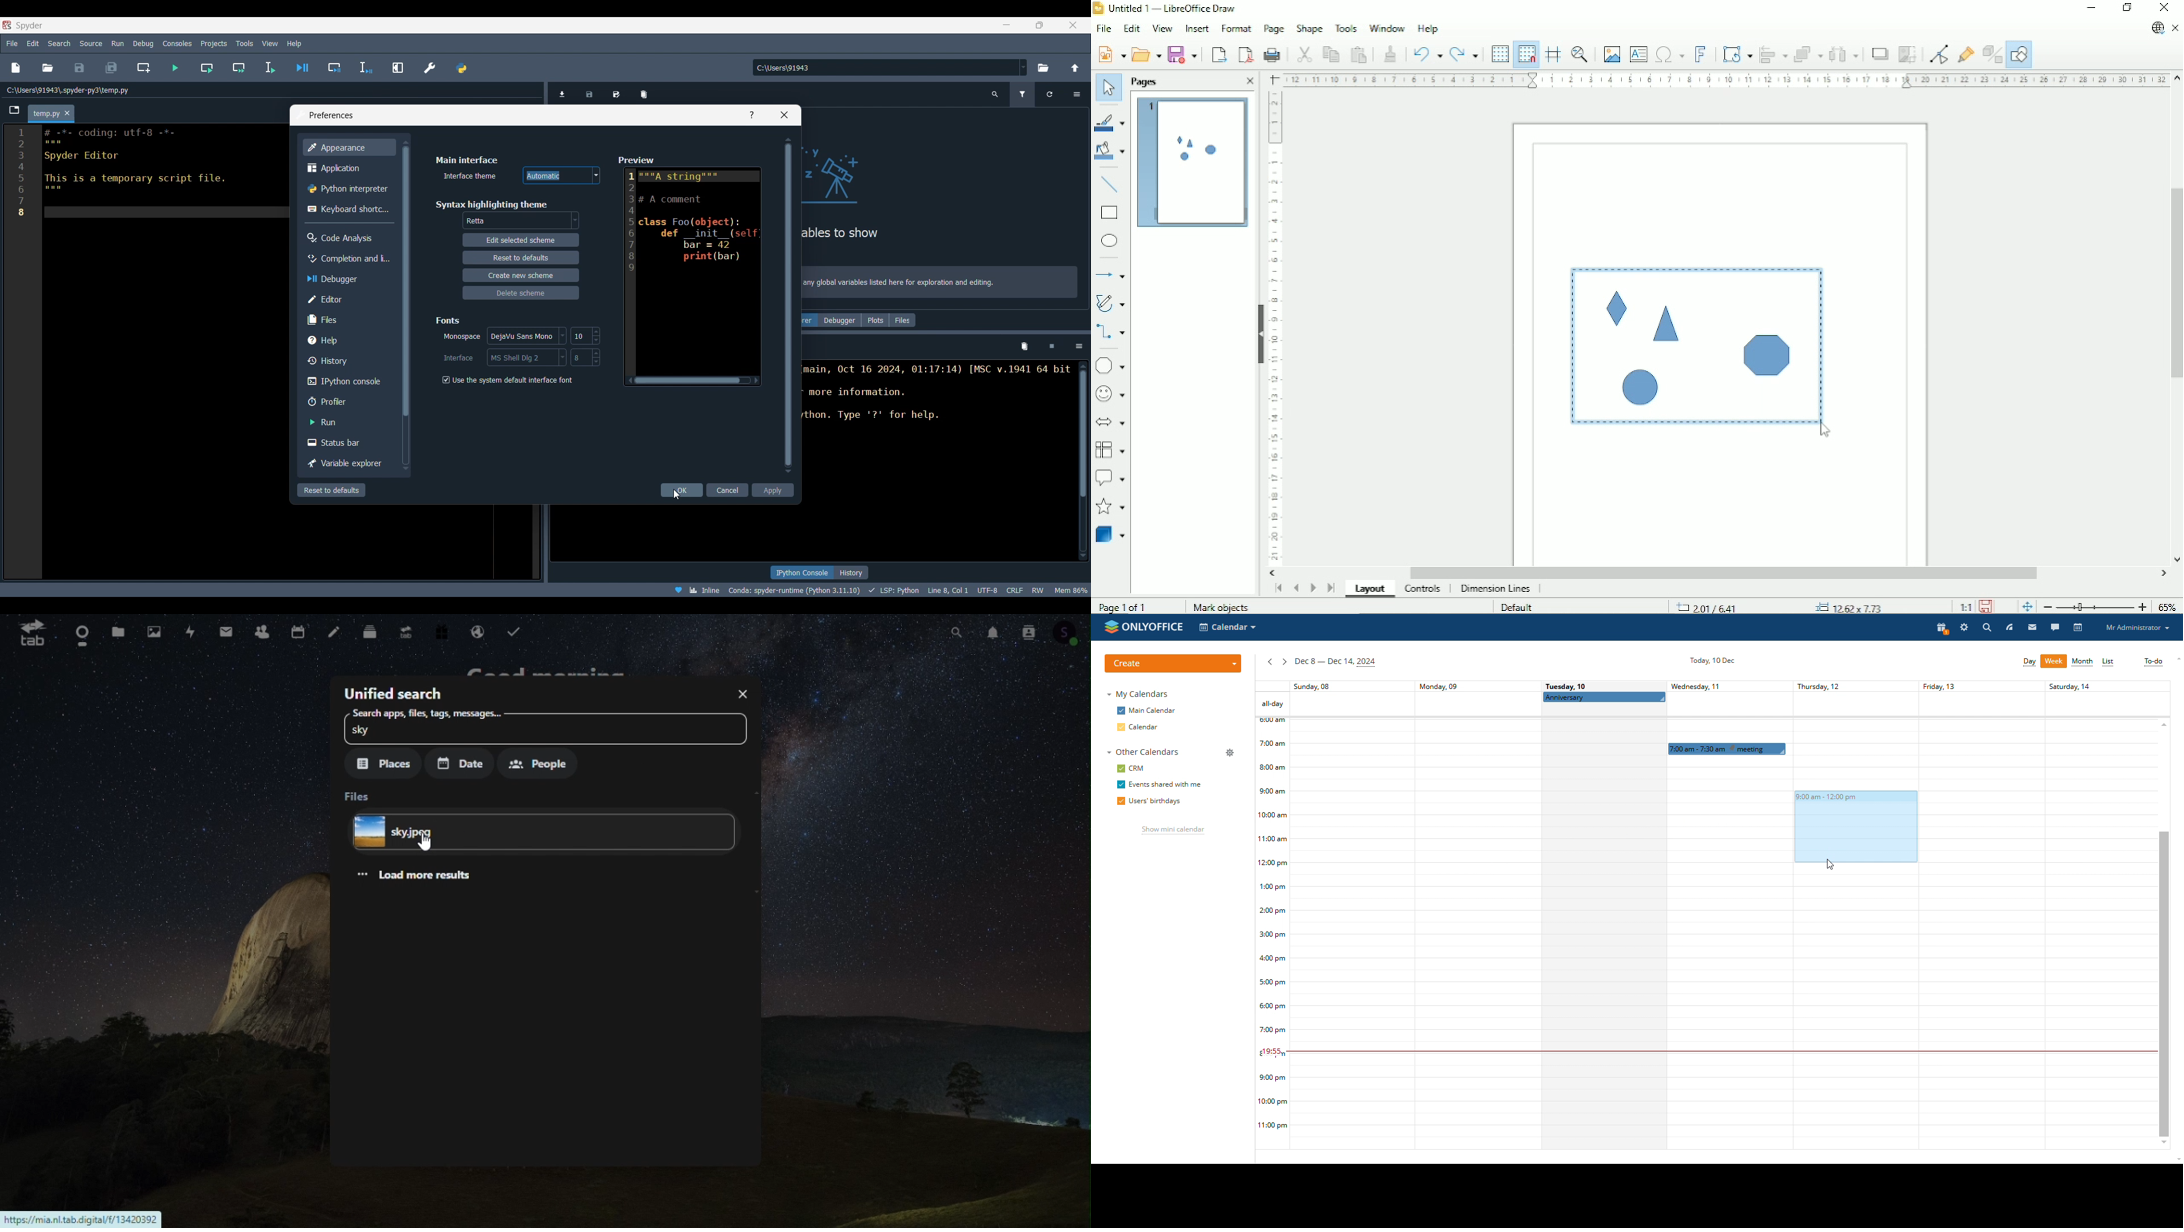 This screenshot has width=2184, height=1232. What do you see at coordinates (2176, 1162) in the screenshot?
I see `scroll down` at bounding box center [2176, 1162].